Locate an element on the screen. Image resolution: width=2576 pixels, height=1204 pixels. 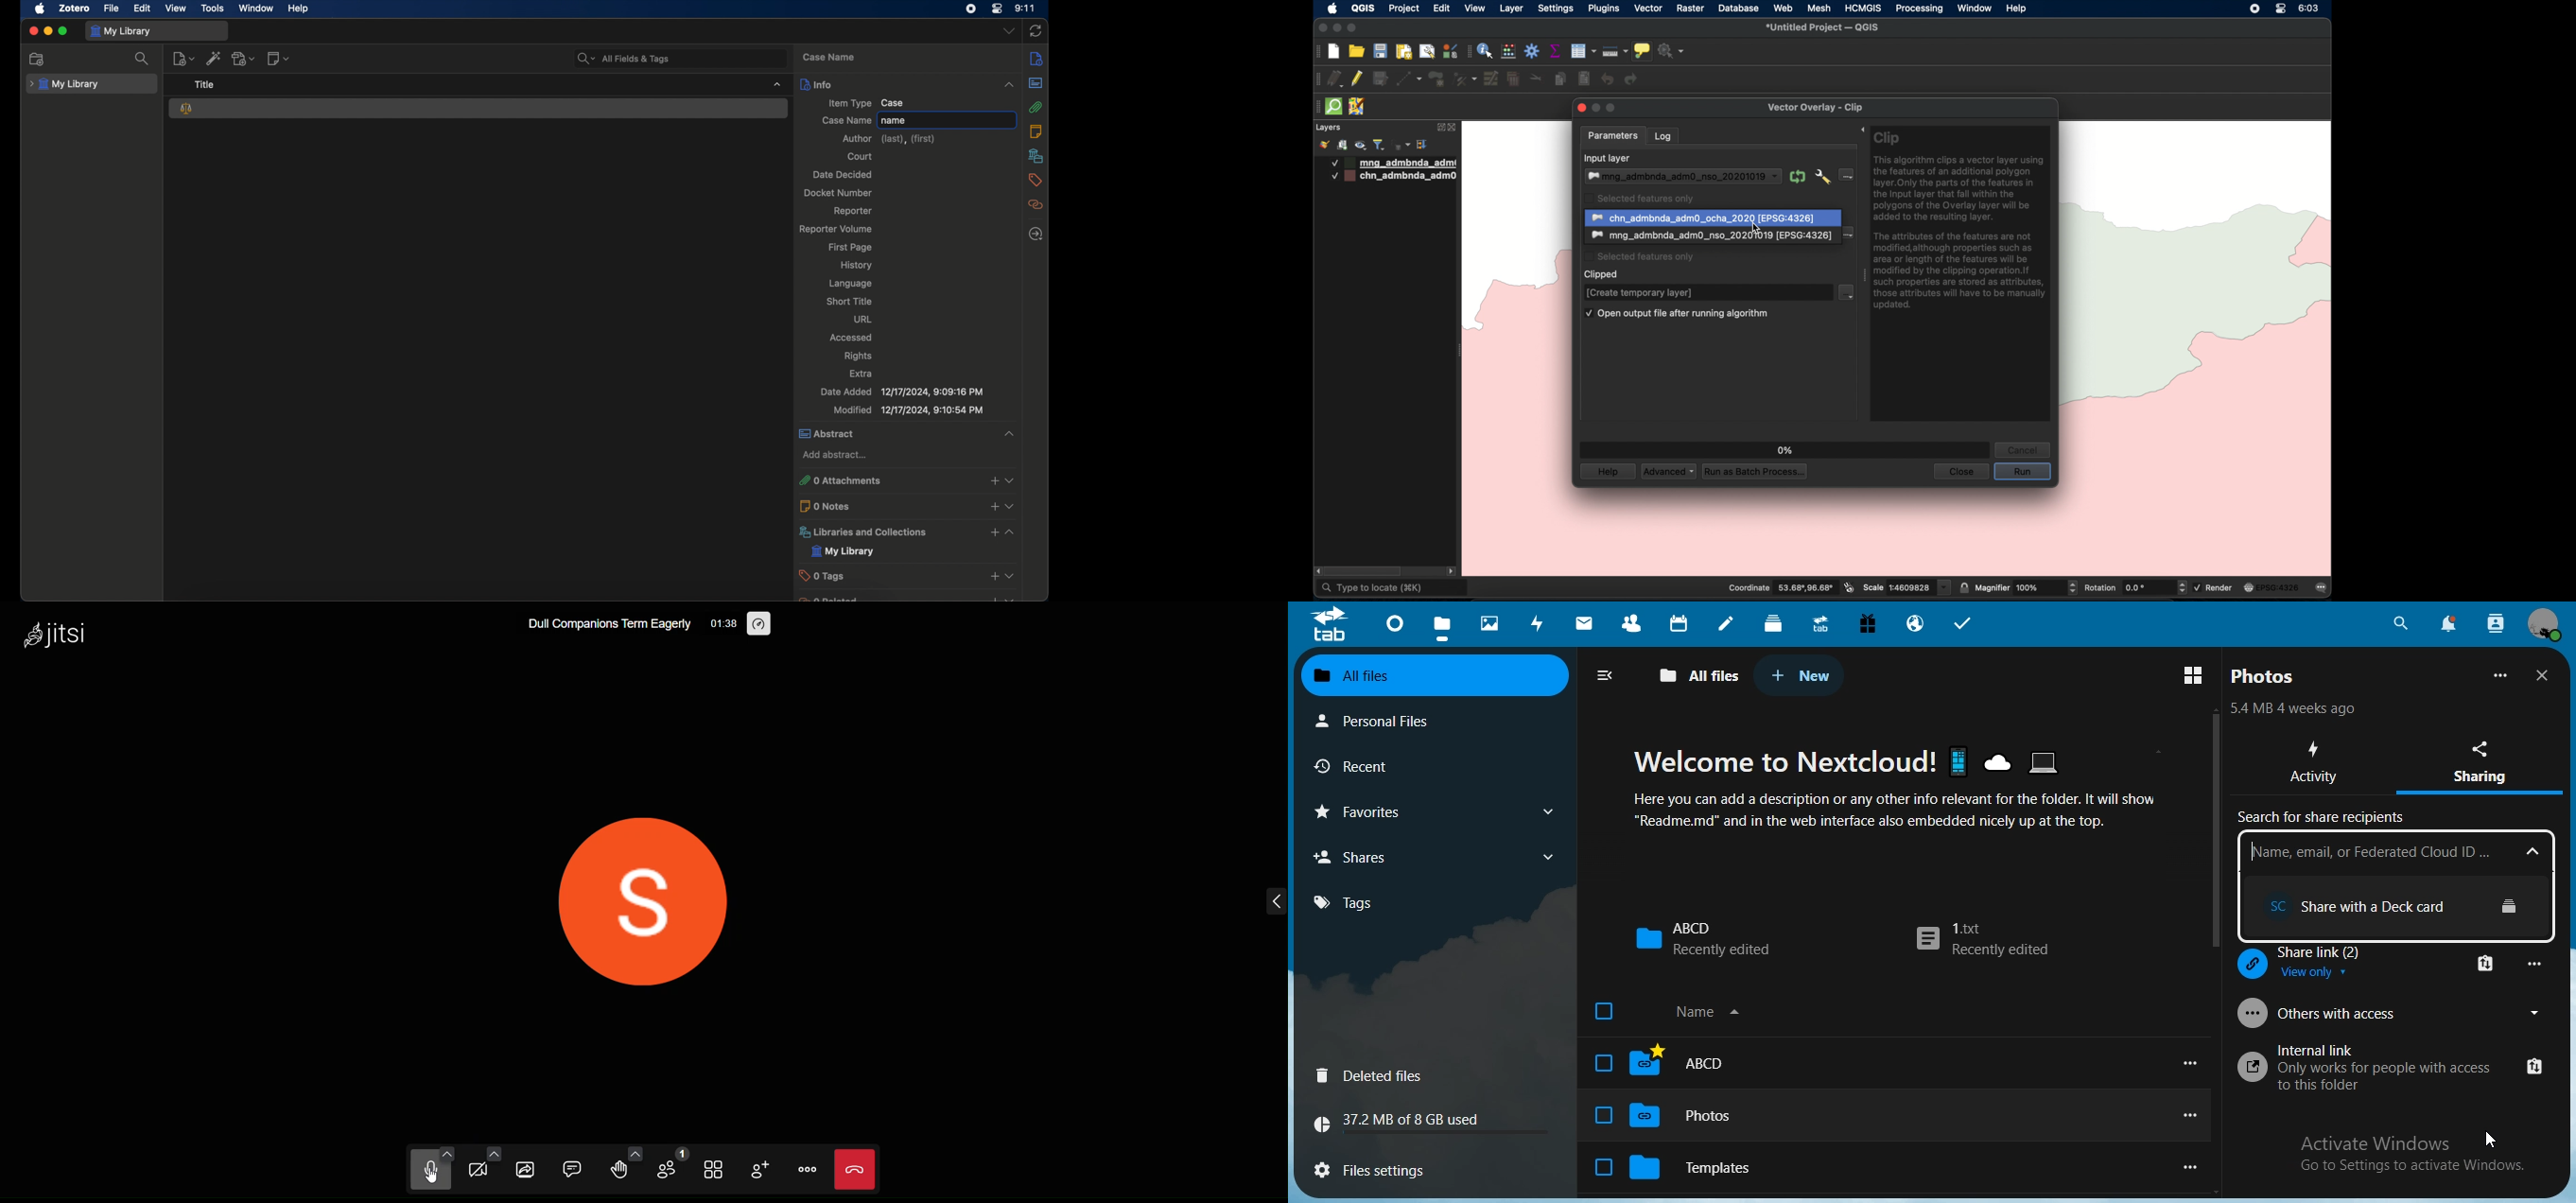
ABCD is located at coordinates (1662, 1061).